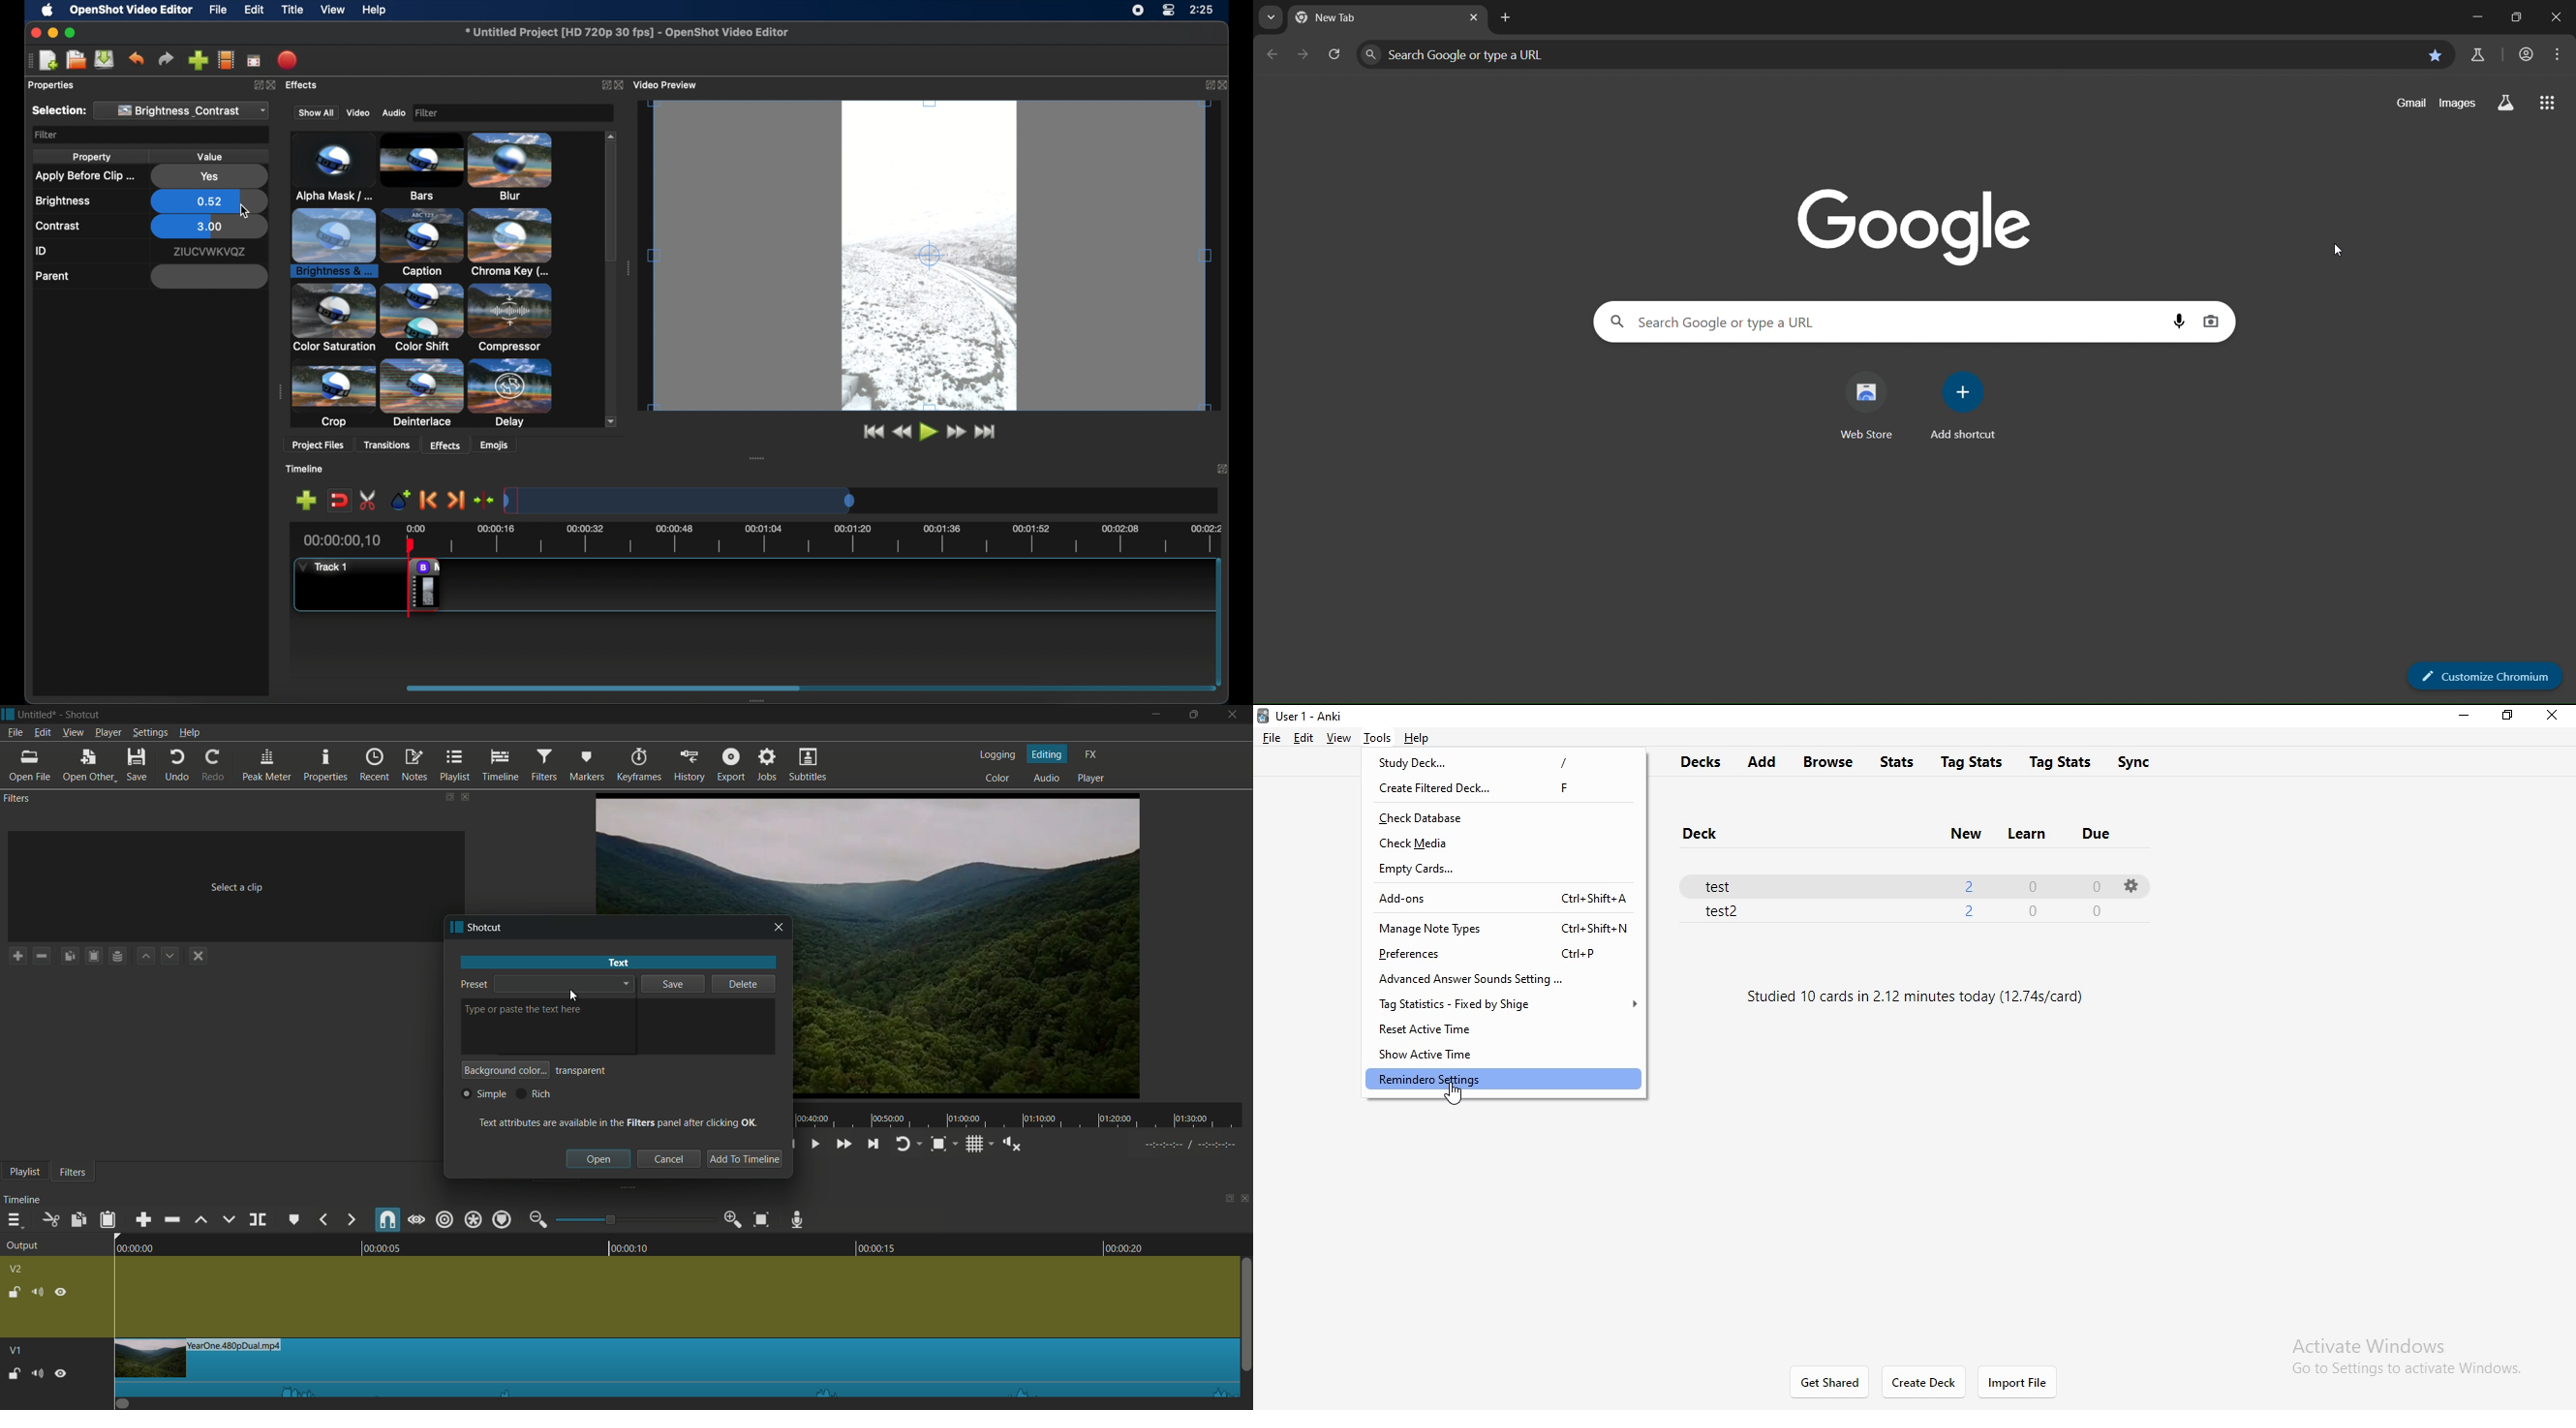  Describe the element at coordinates (1272, 738) in the screenshot. I see `file` at that location.